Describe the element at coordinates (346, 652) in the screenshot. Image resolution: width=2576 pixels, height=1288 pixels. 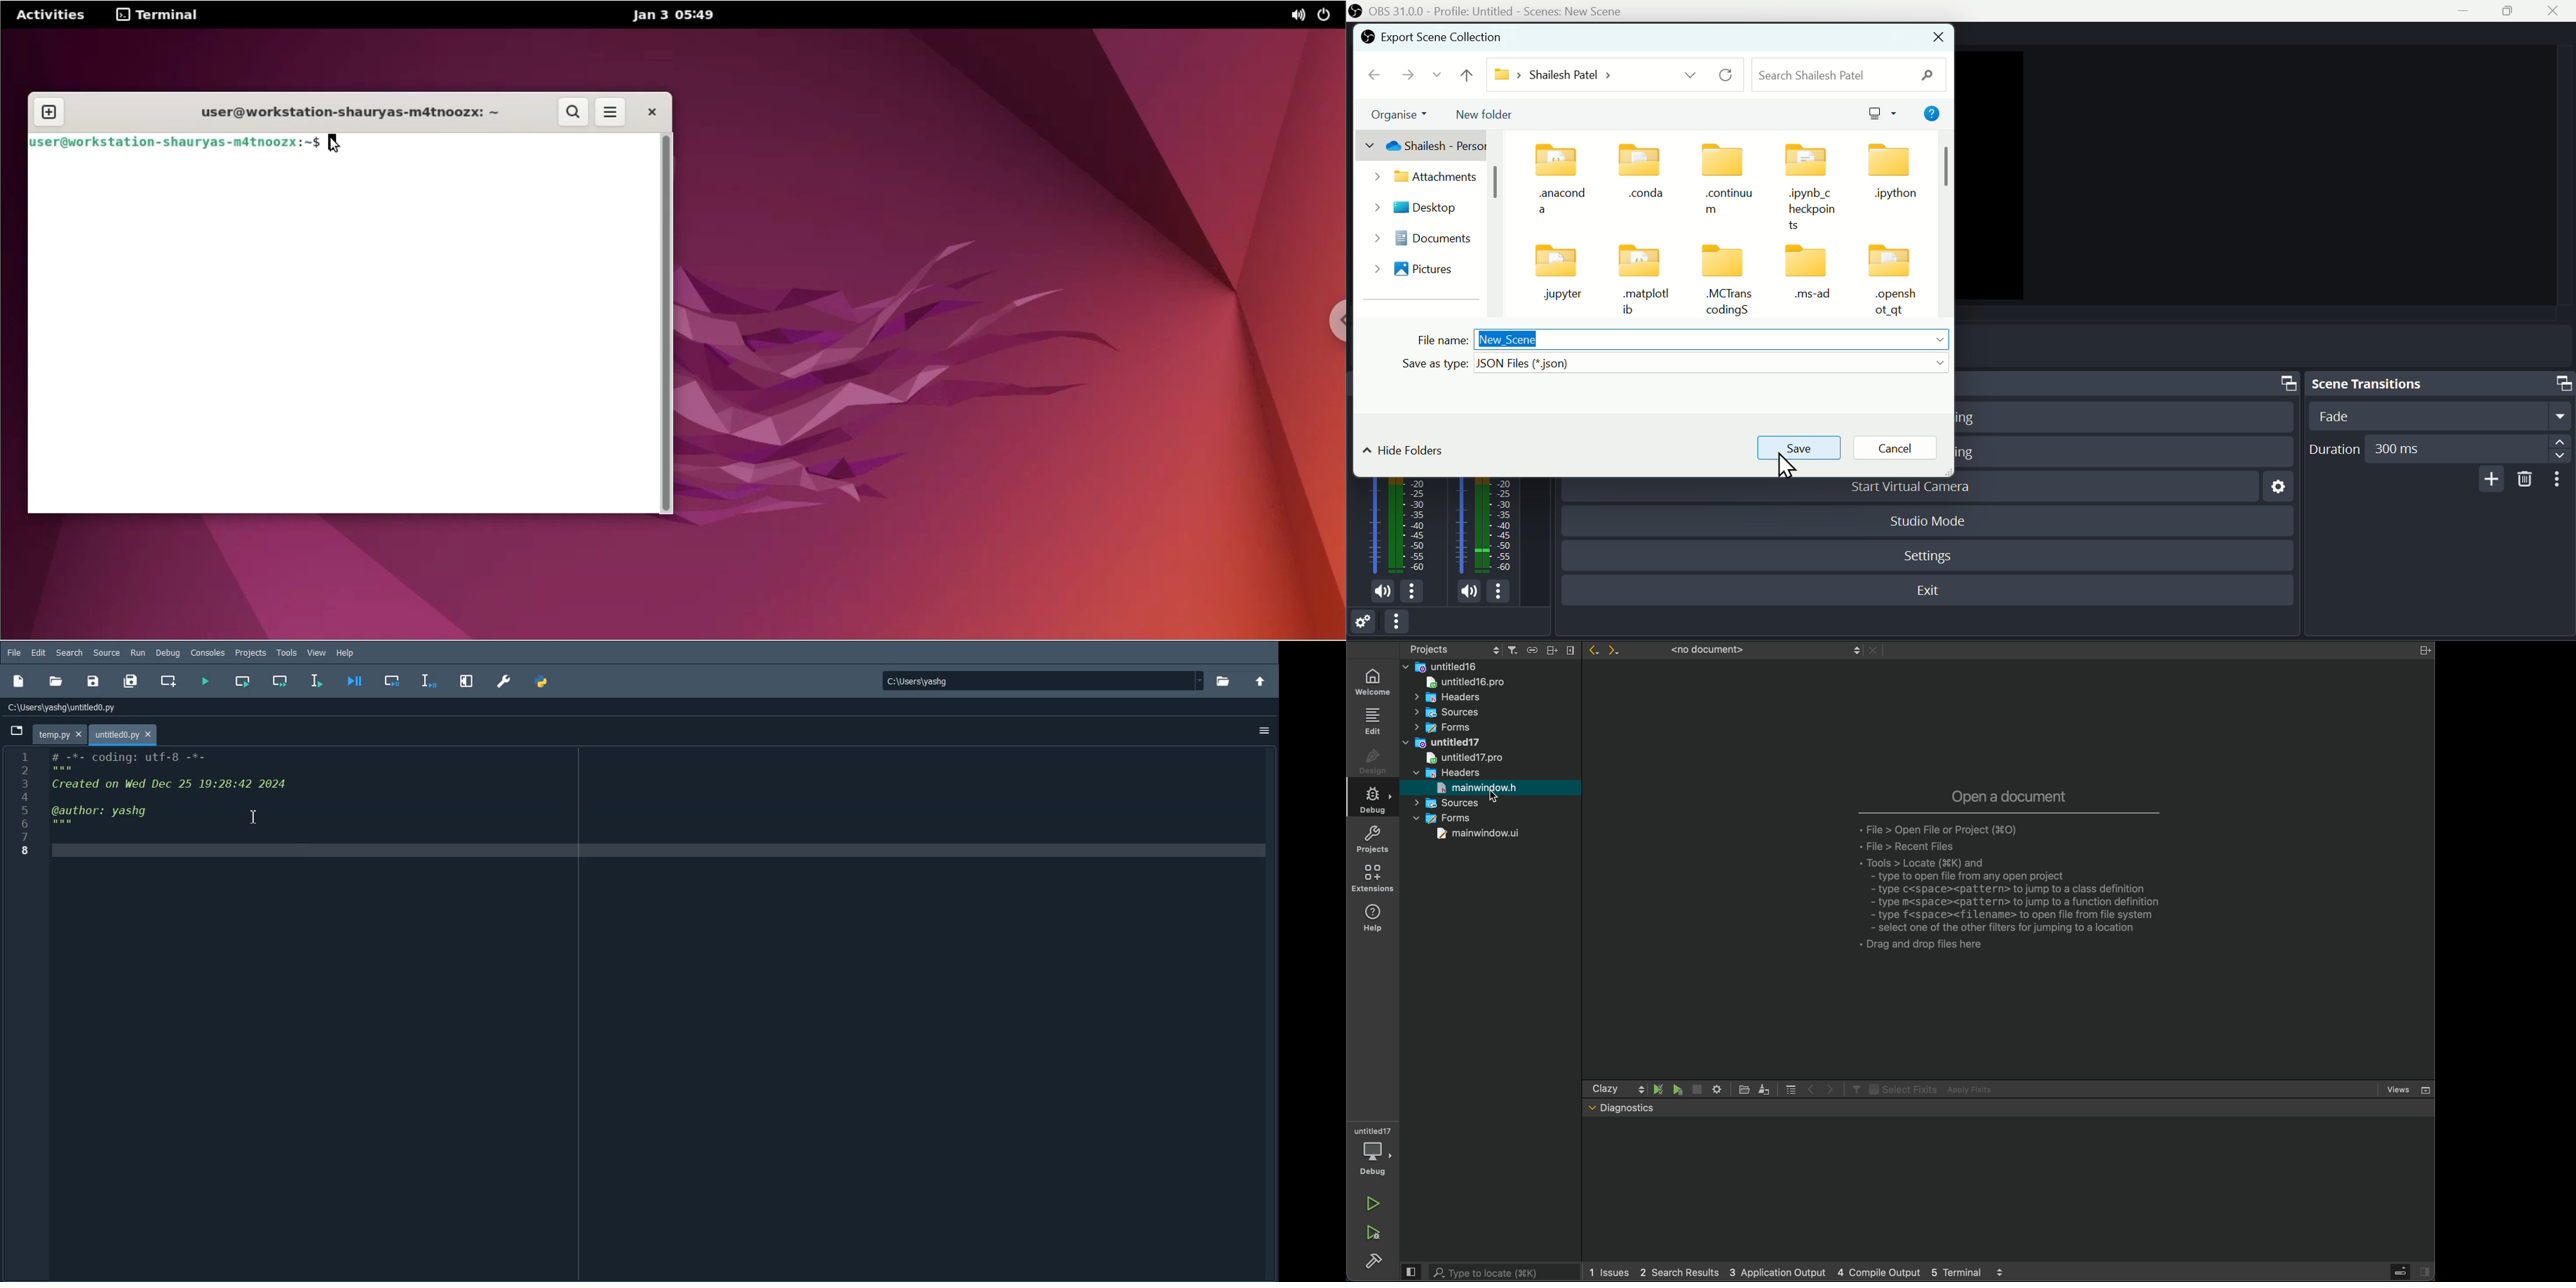
I see `Help` at that location.